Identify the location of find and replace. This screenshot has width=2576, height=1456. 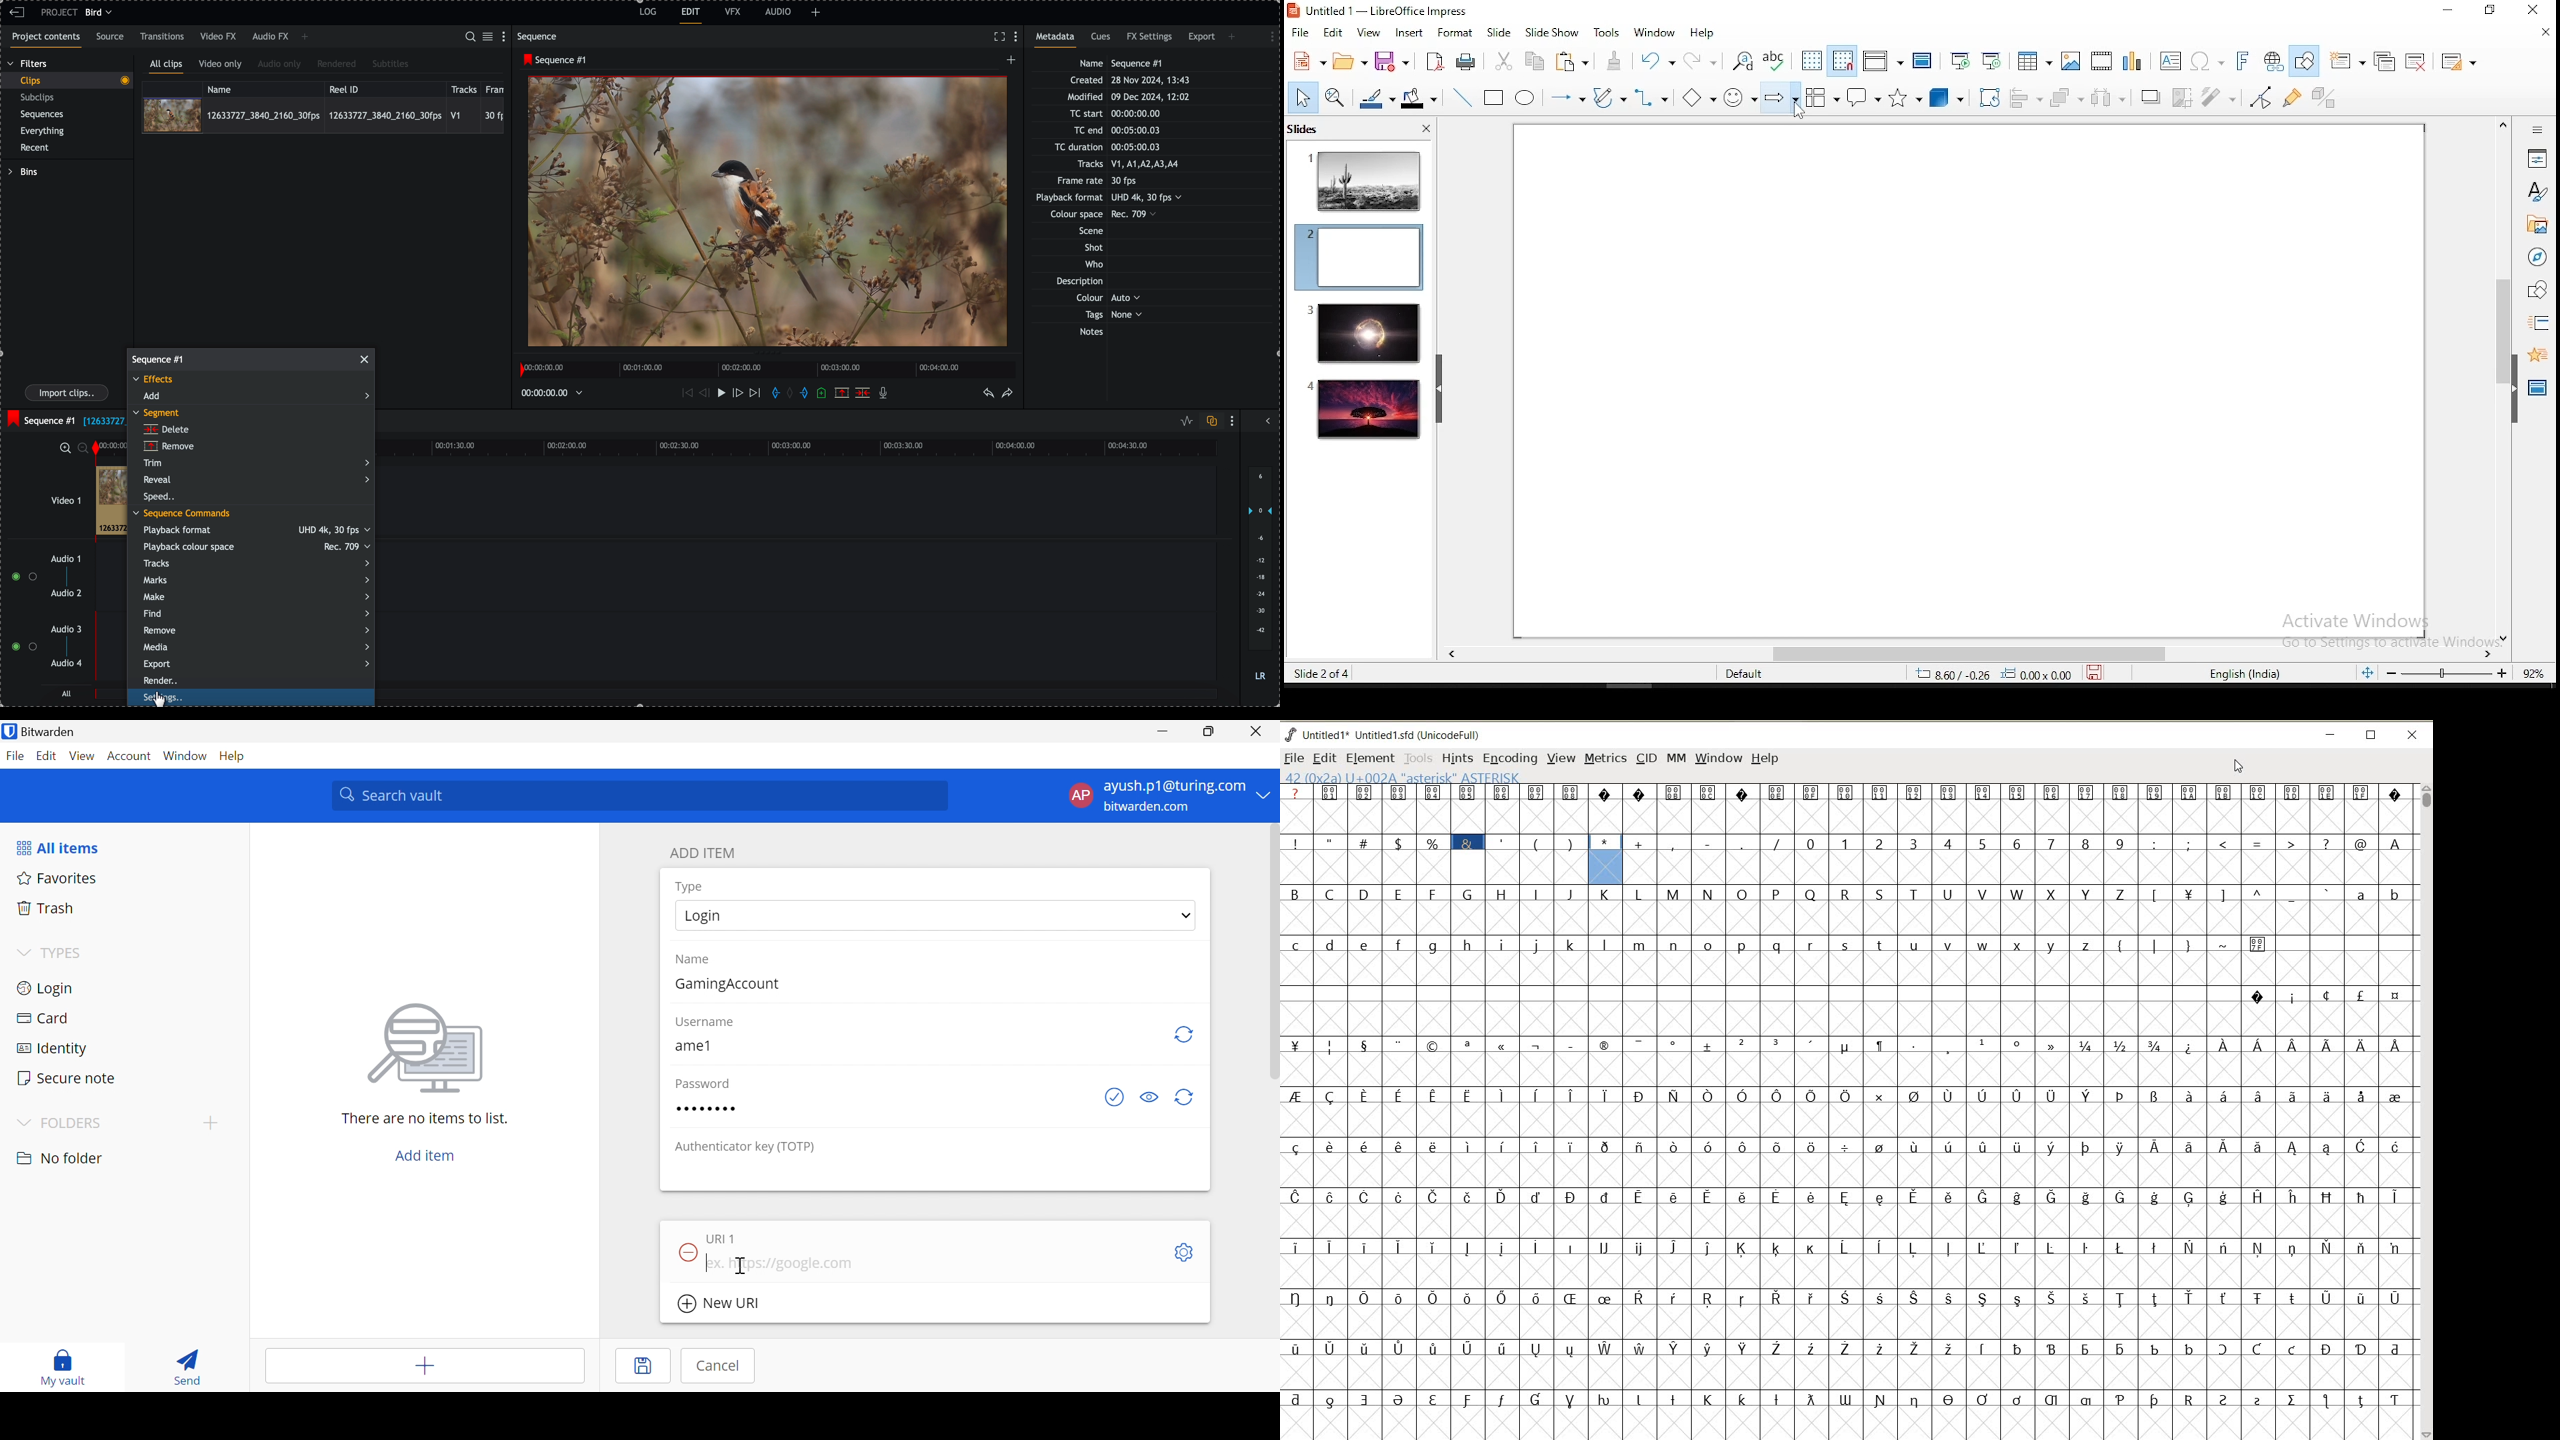
(1742, 59).